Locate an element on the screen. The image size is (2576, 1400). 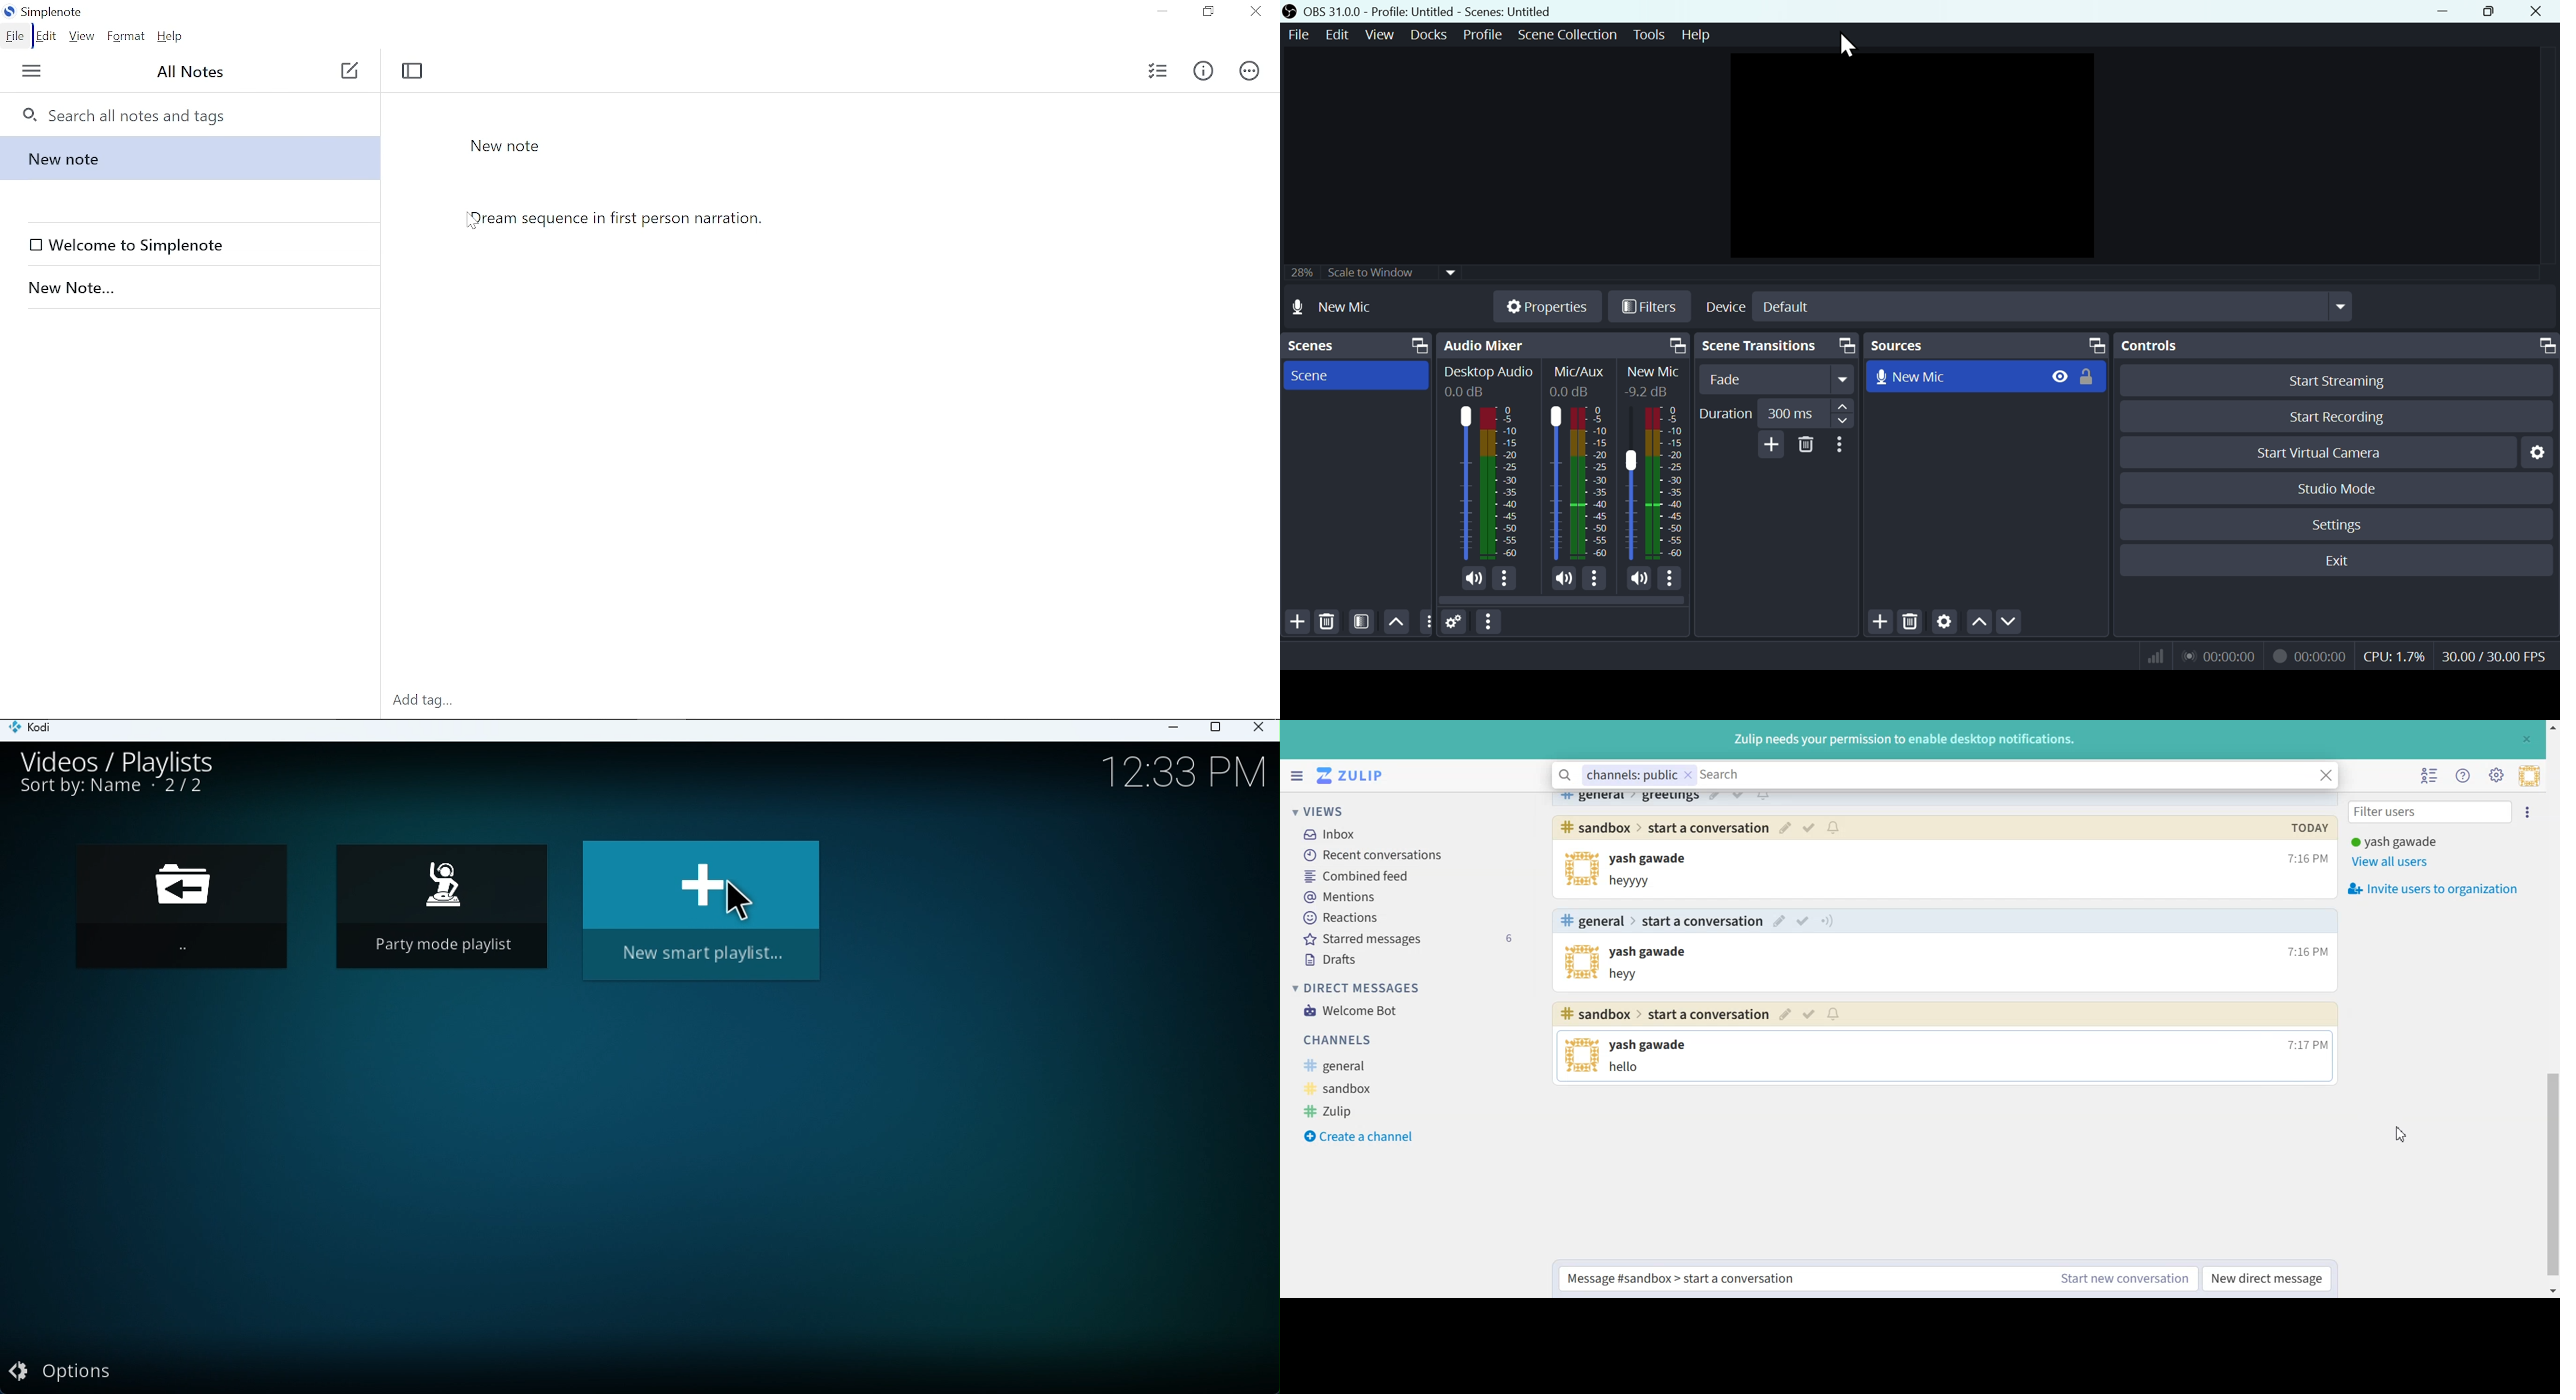
Hide user list is located at coordinates (2431, 777).